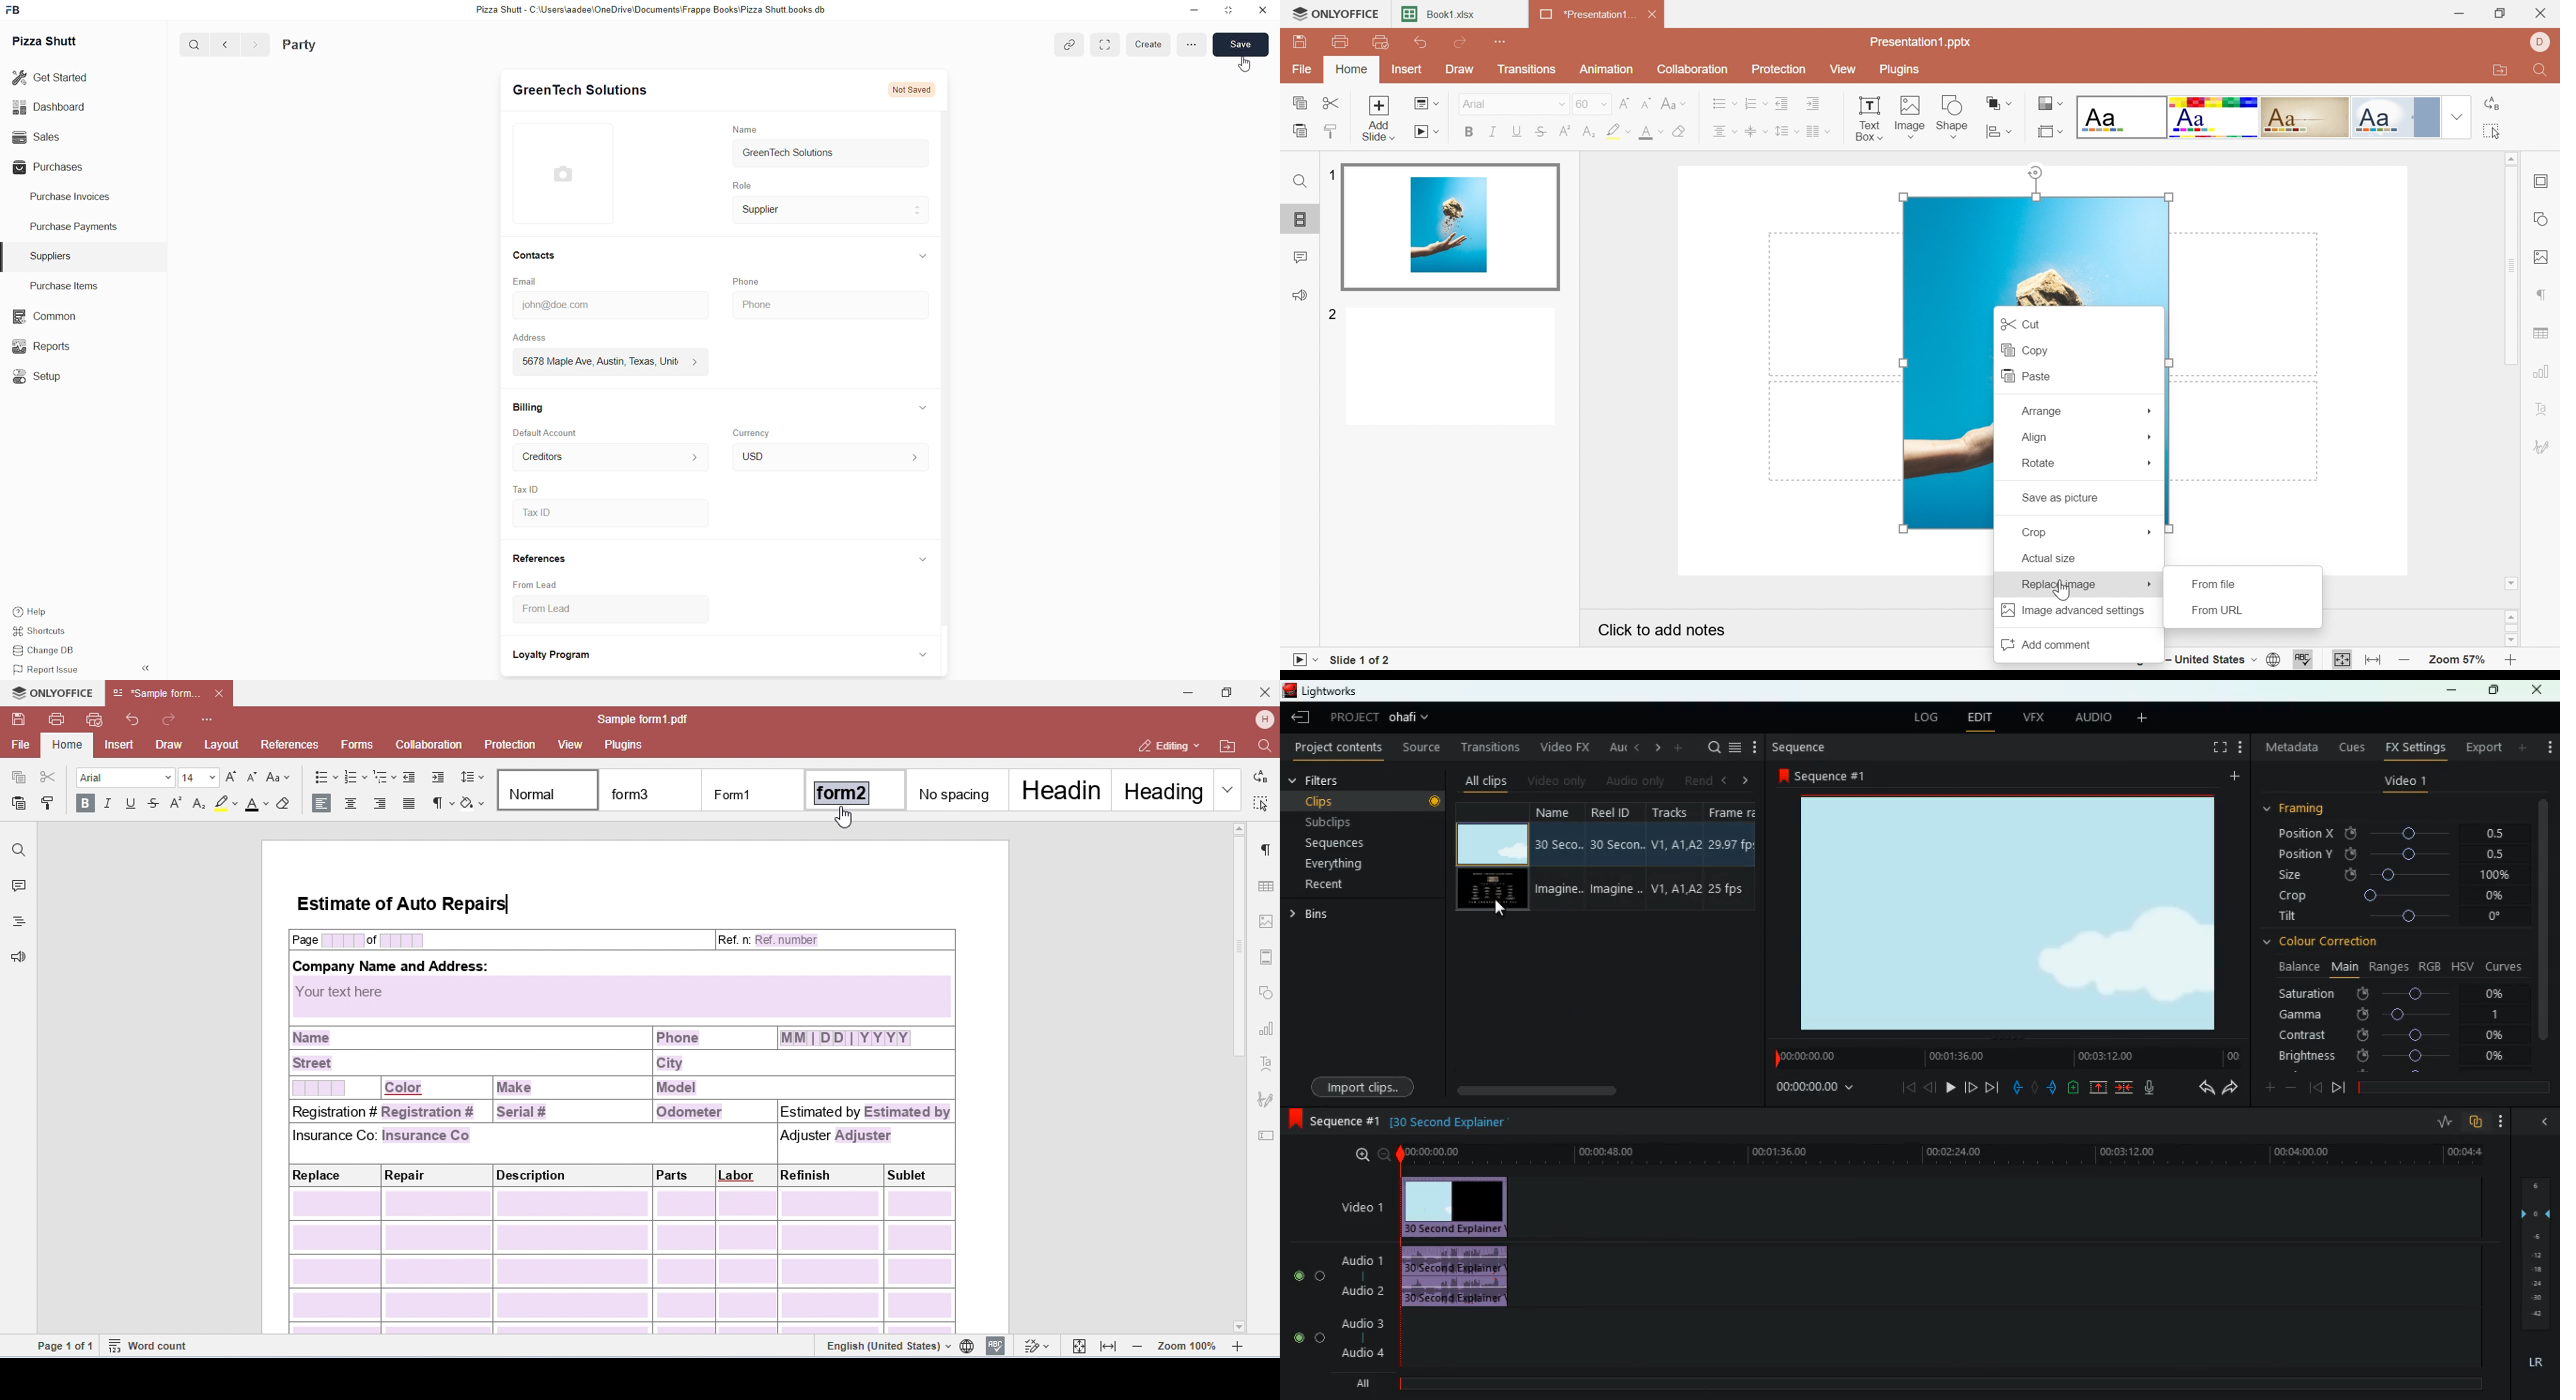 The width and height of the screenshot is (2576, 1400). Describe the element at coordinates (528, 282) in the screenshot. I see `Email` at that location.